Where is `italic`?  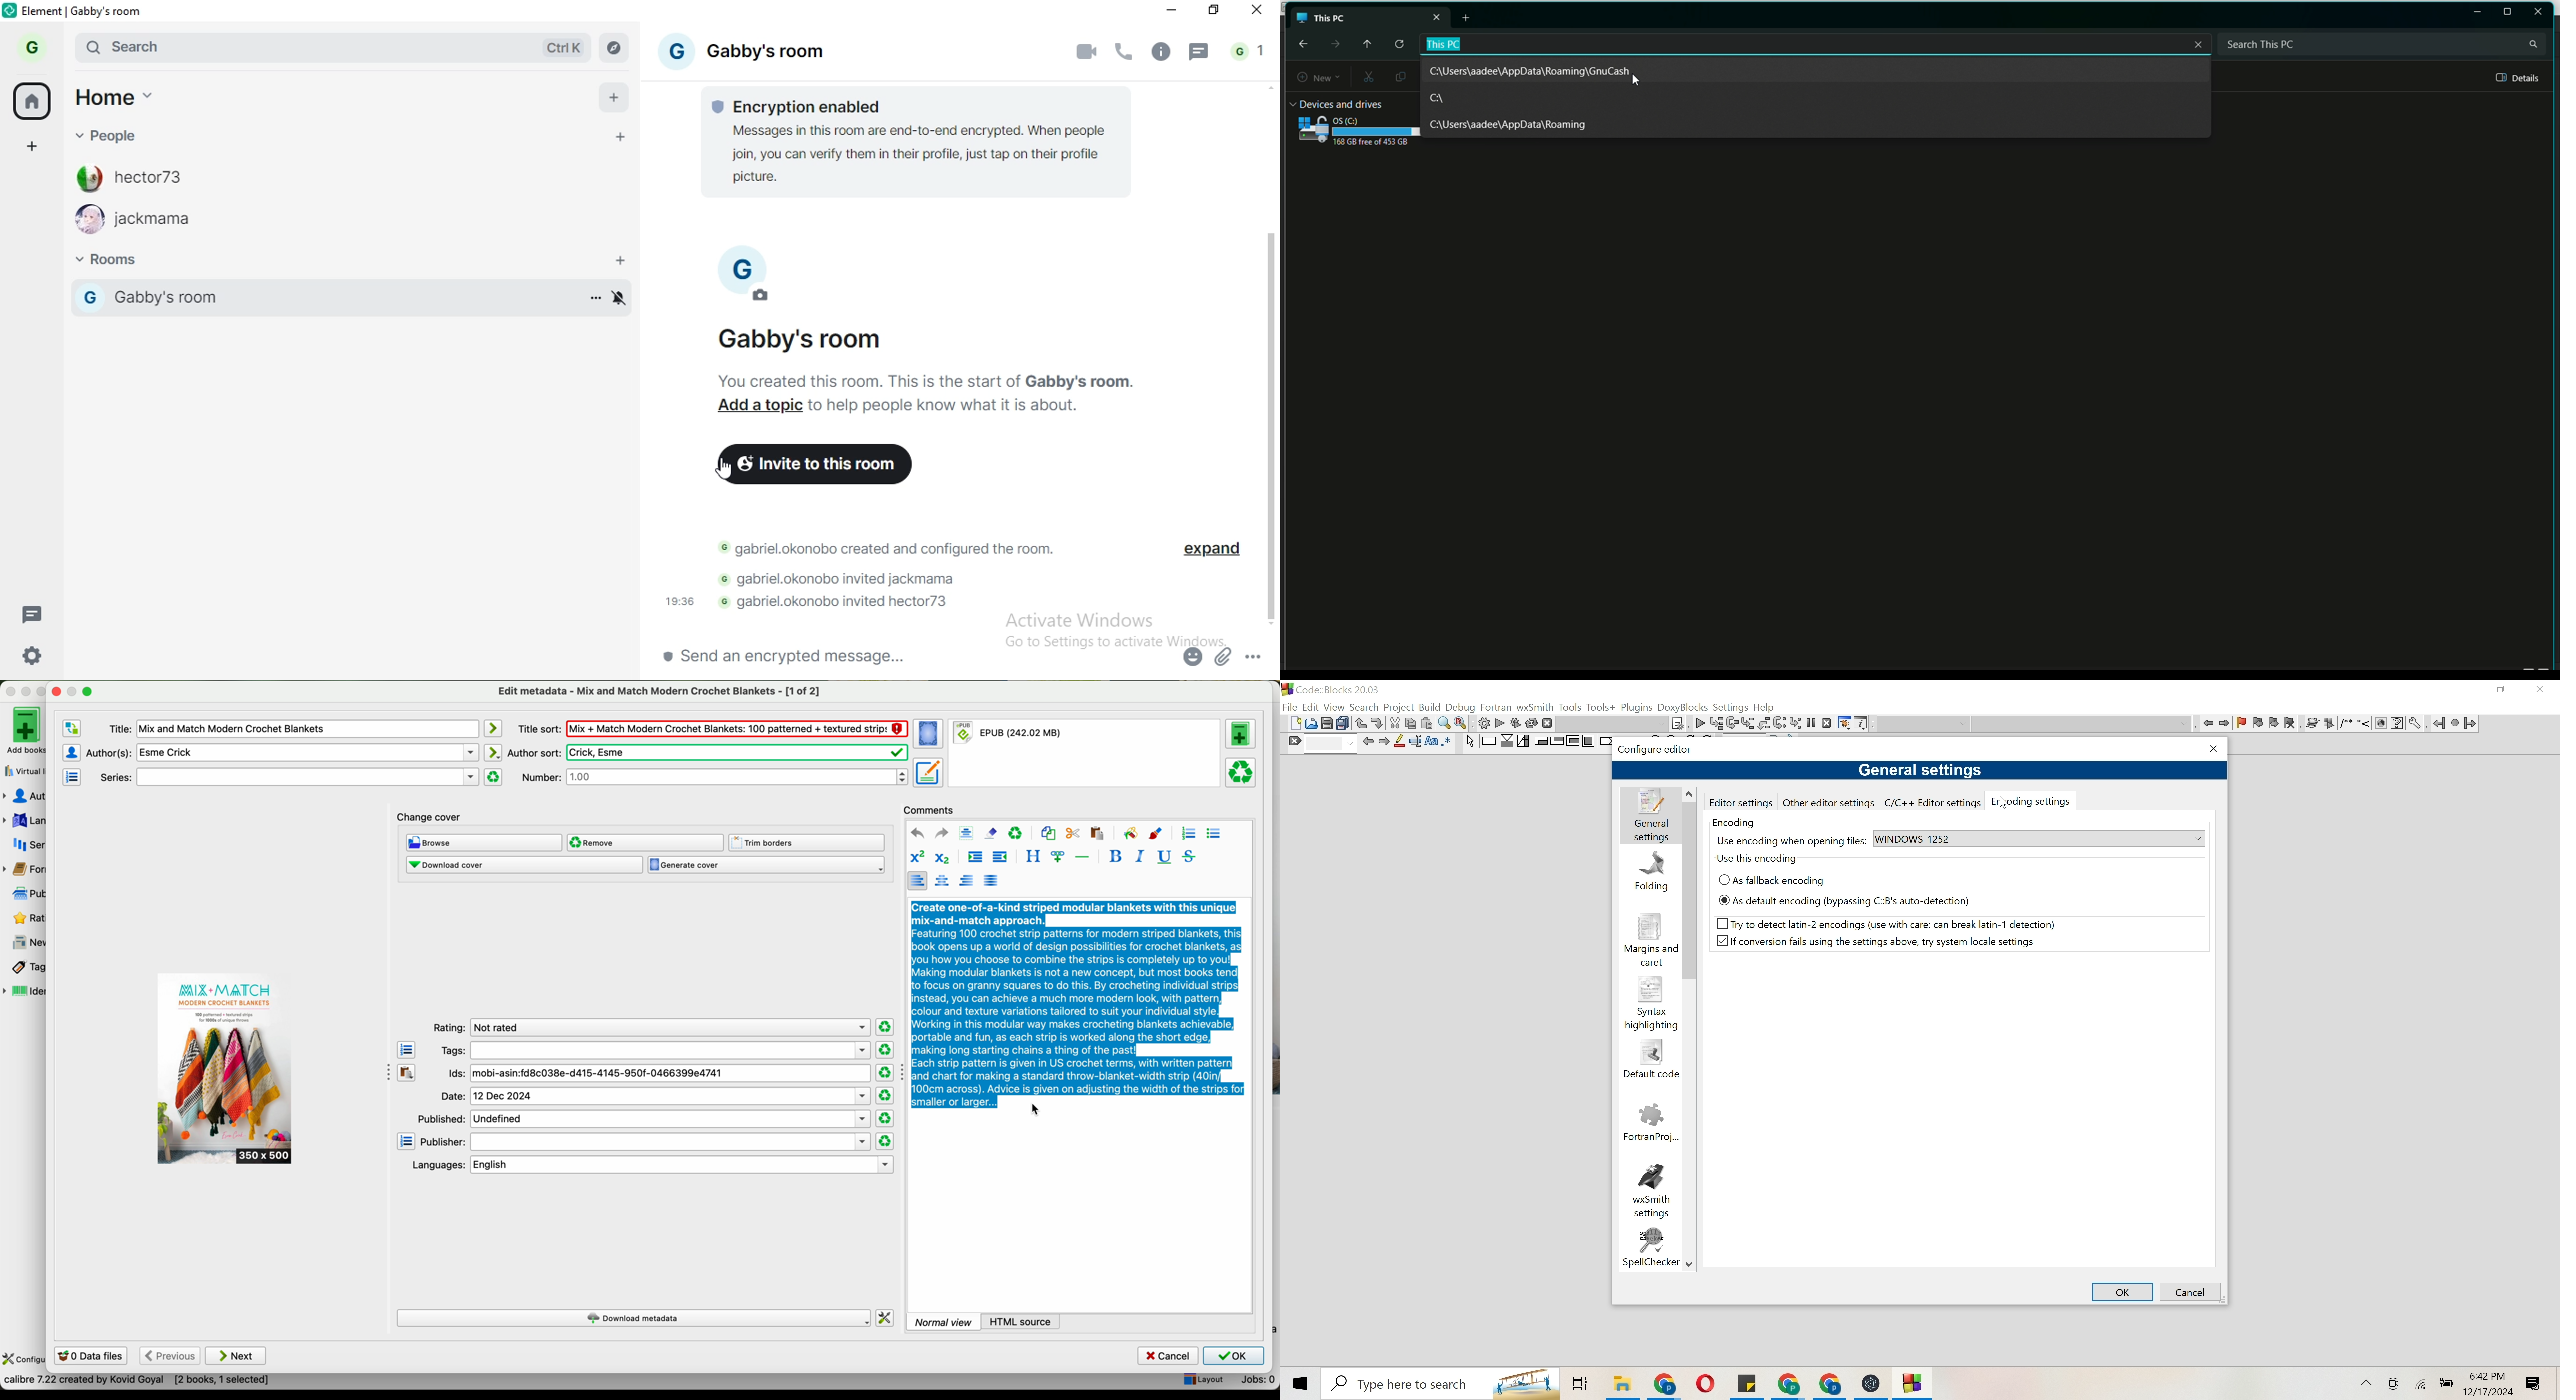 italic is located at coordinates (1138, 856).